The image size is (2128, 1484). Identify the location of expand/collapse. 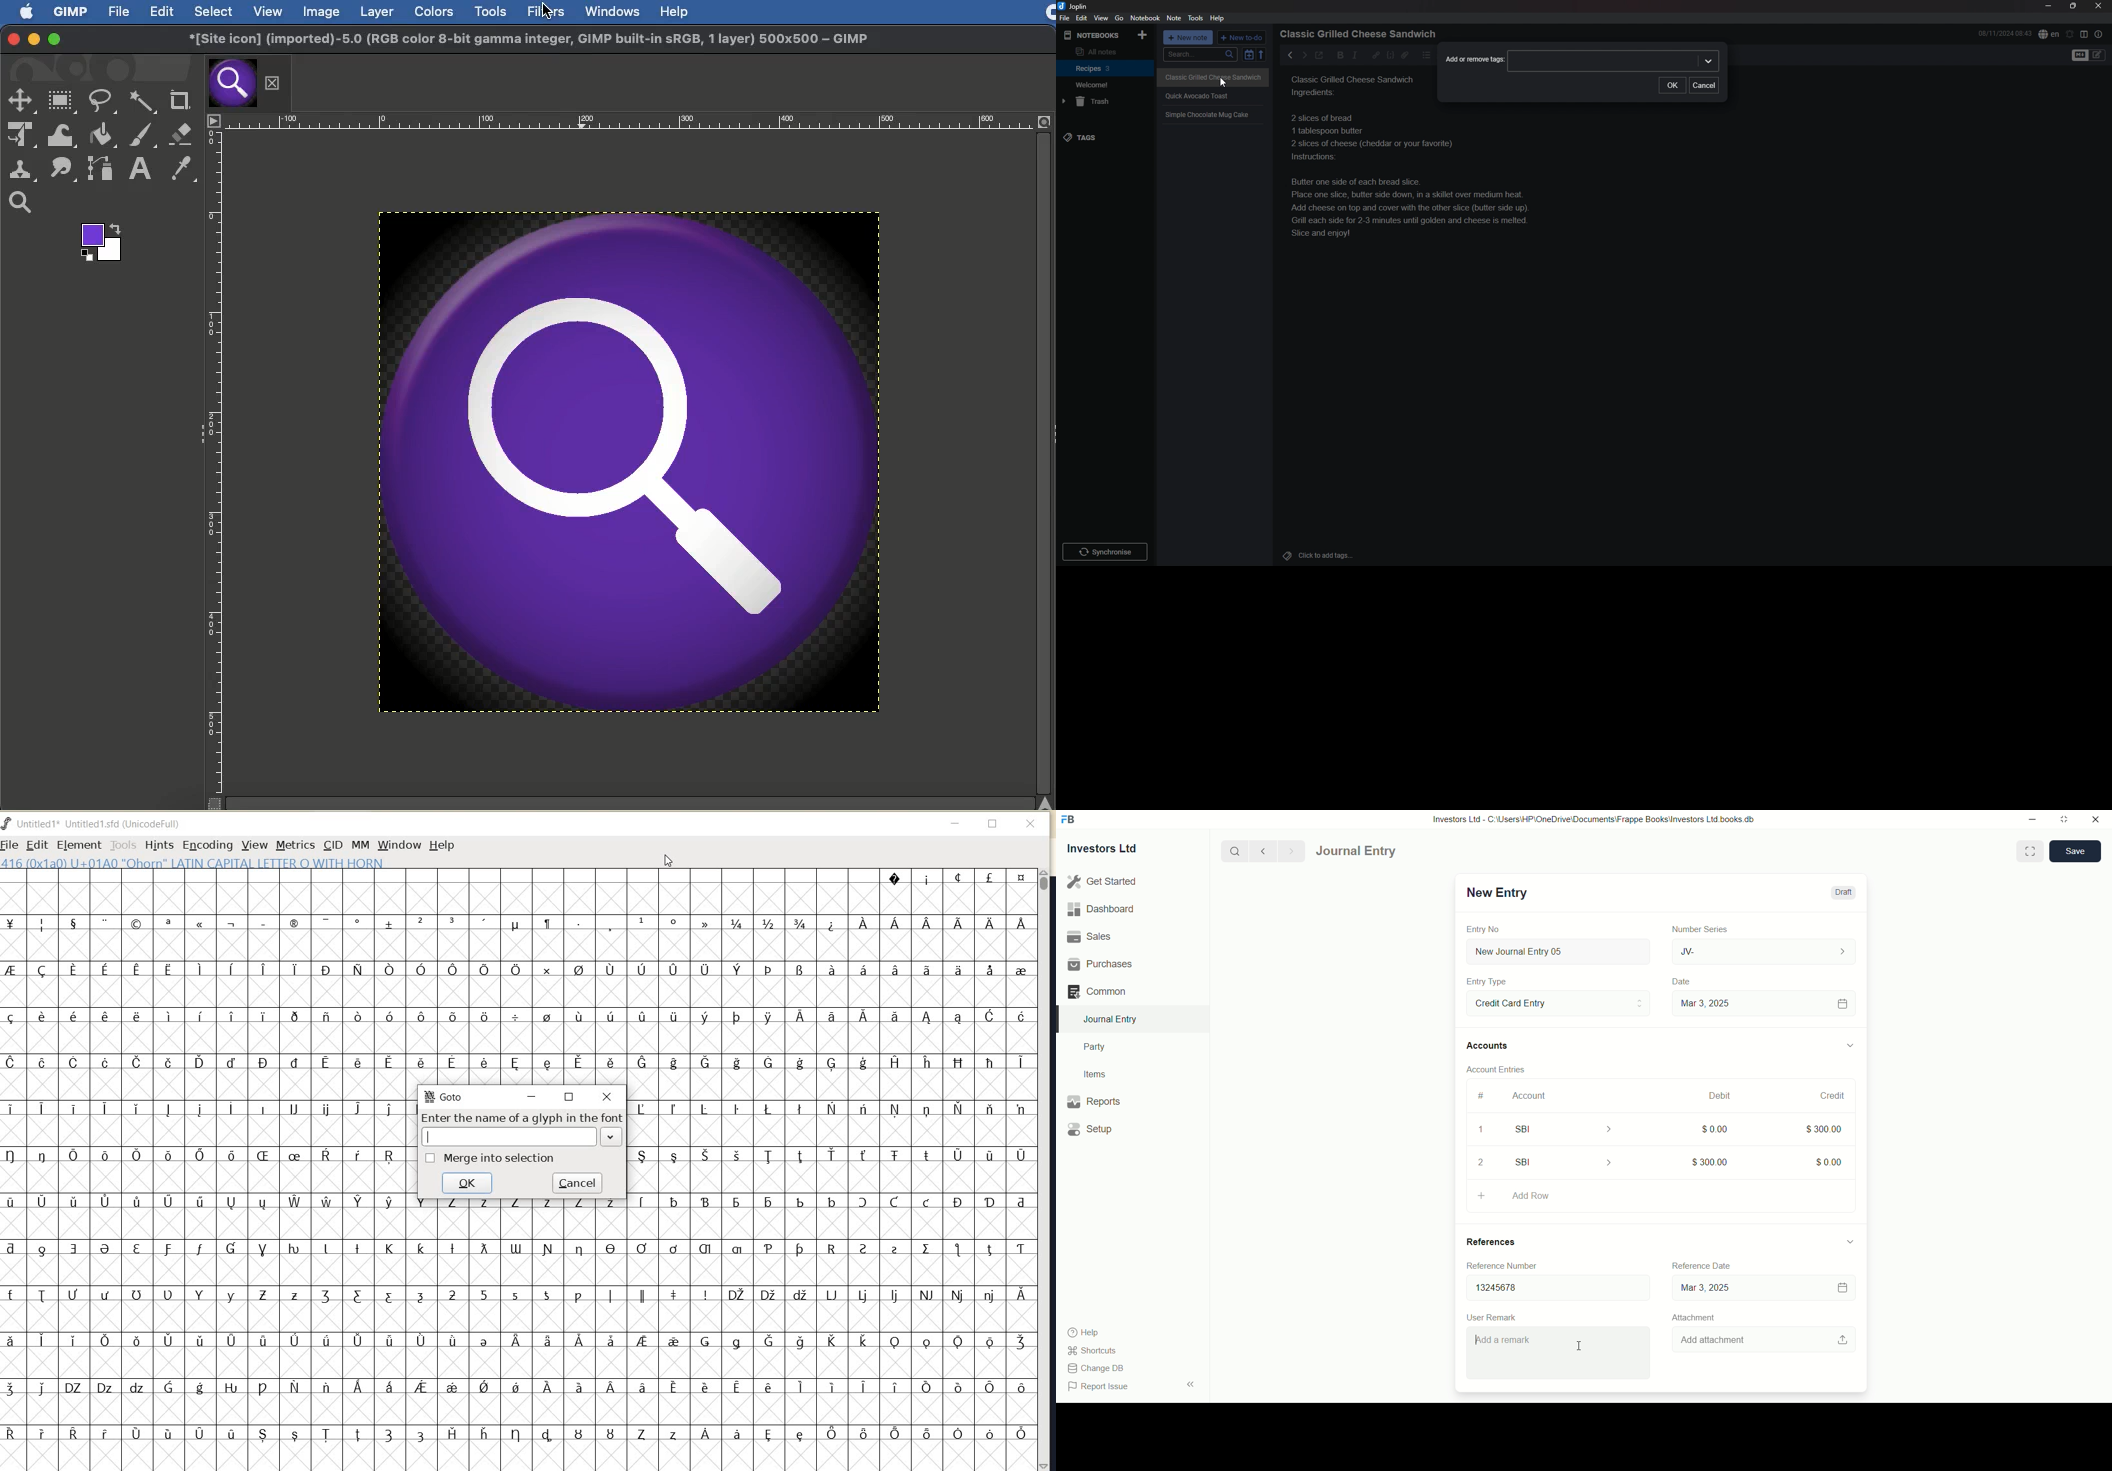
(1849, 1044).